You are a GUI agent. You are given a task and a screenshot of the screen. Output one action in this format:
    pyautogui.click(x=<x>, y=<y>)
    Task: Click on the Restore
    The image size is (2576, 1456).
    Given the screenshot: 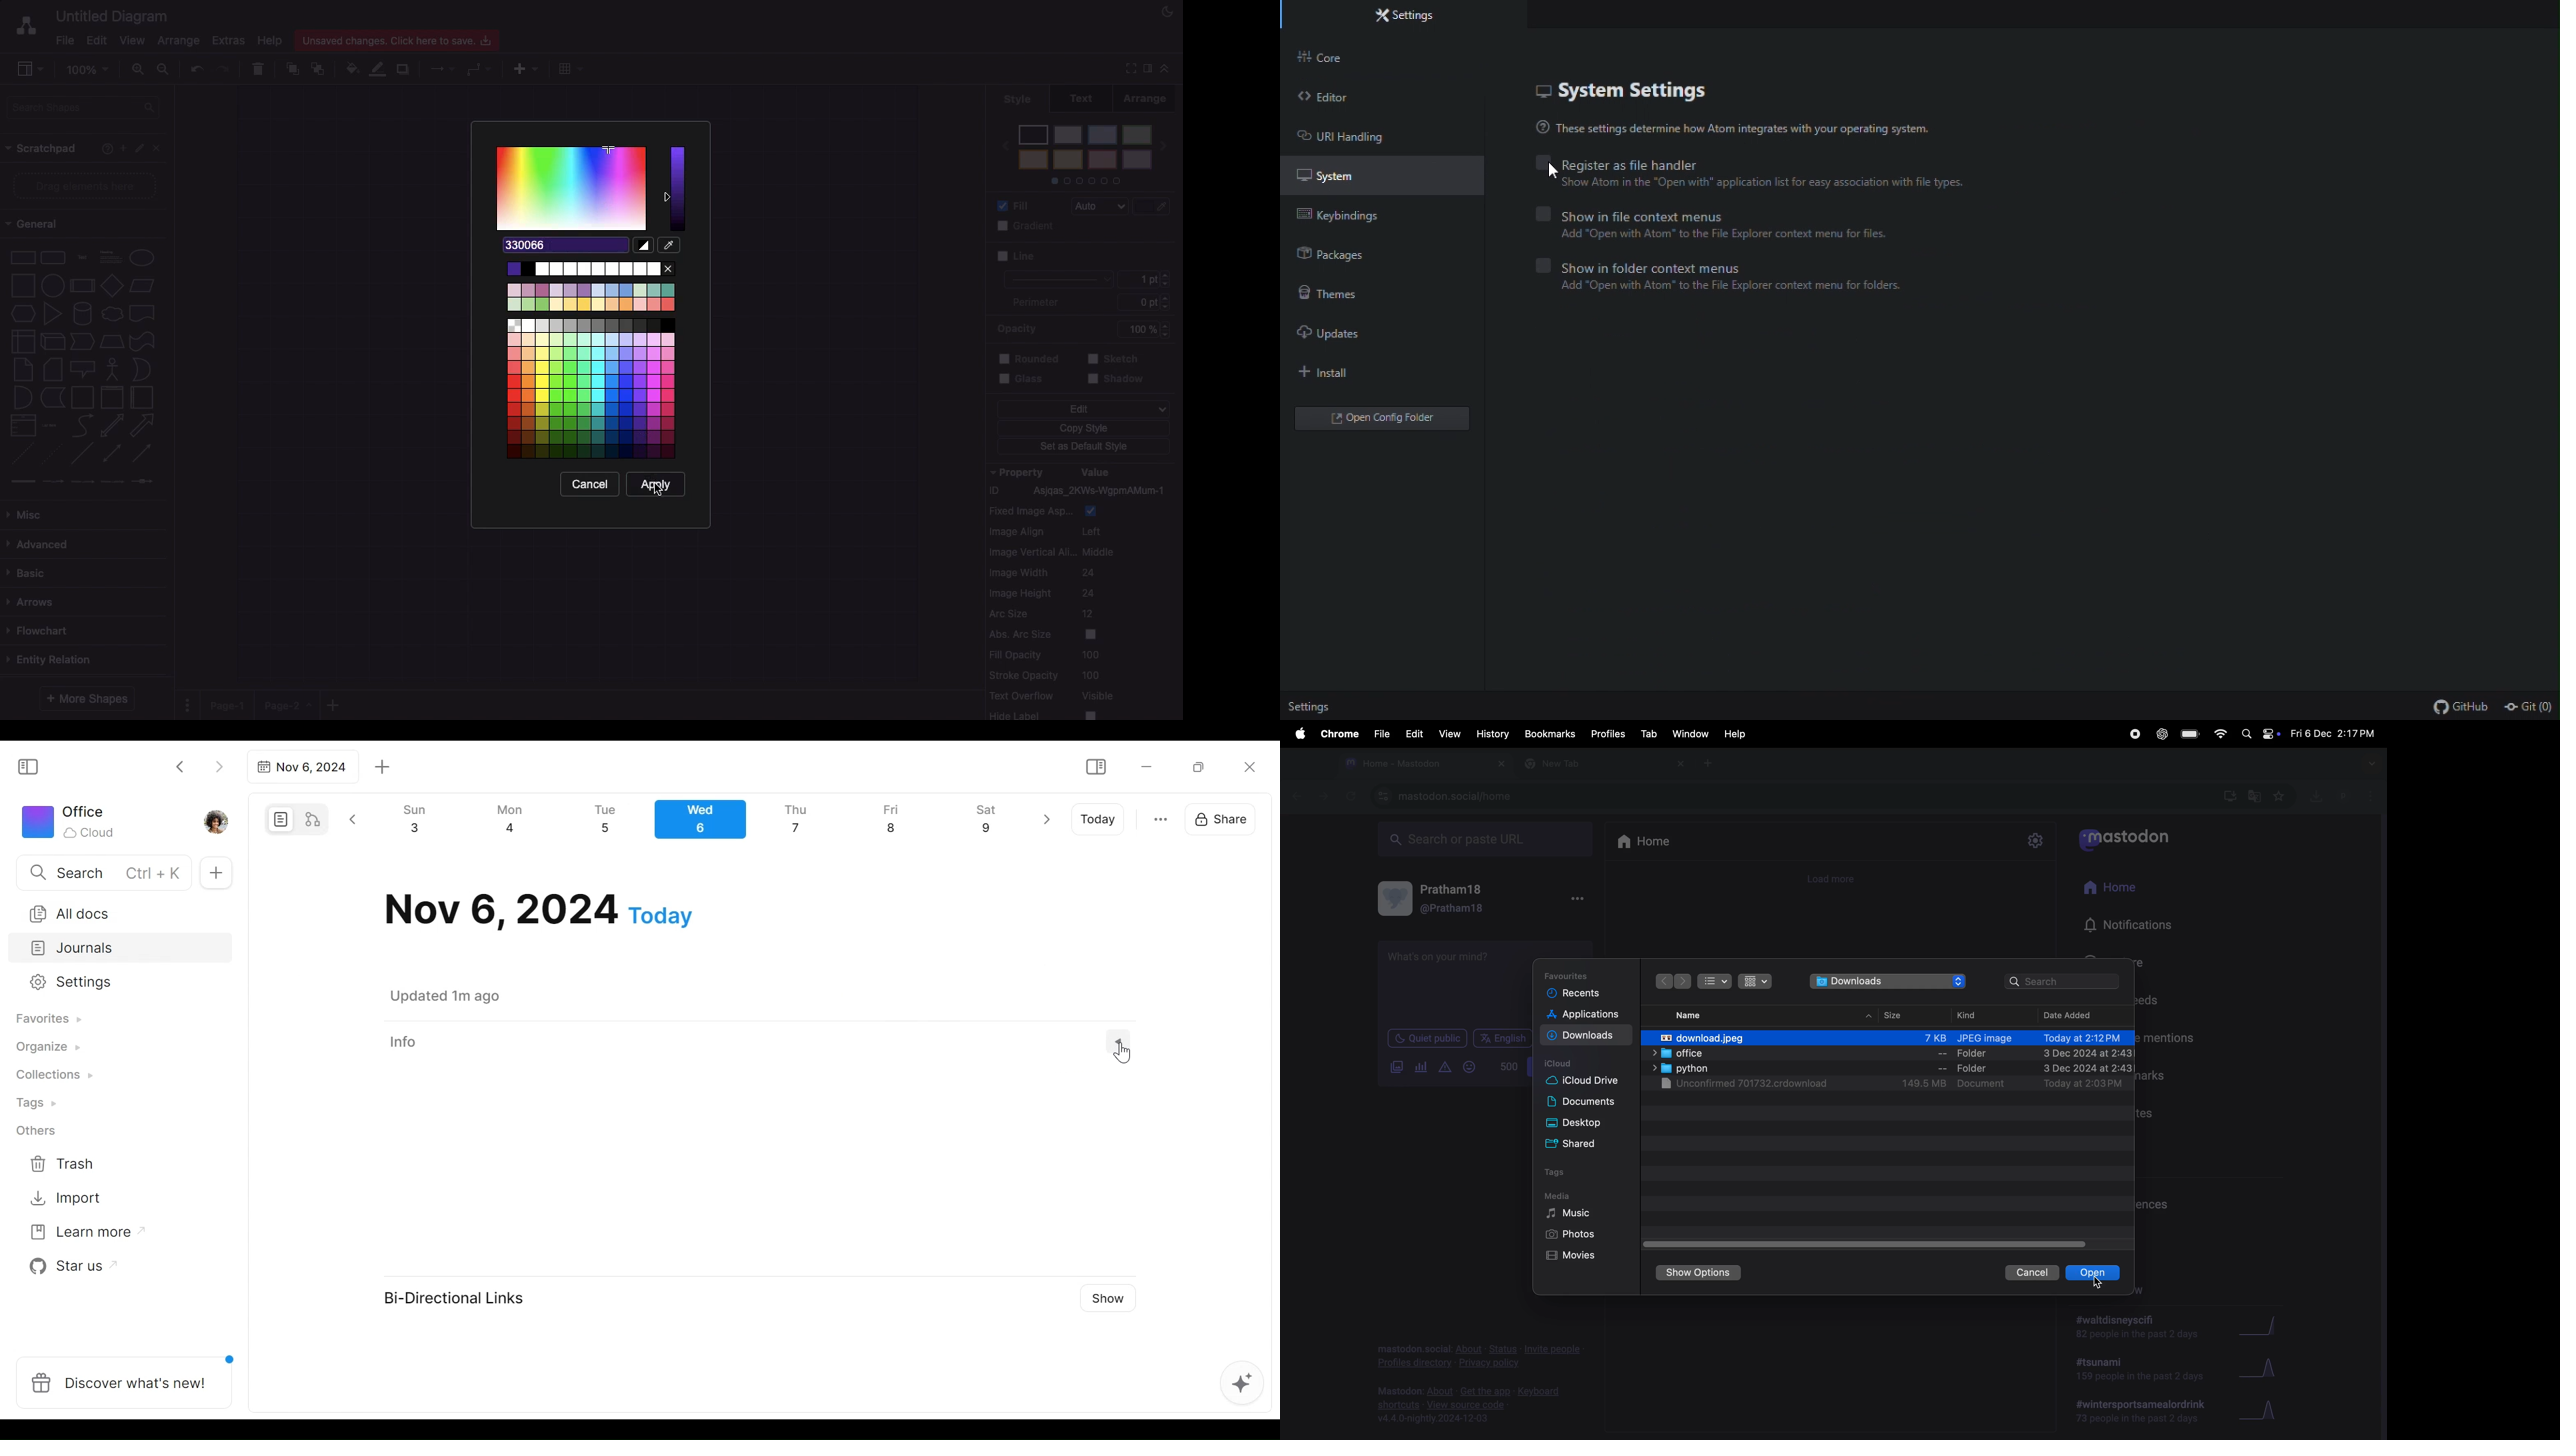 What is the action you would take?
    pyautogui.click(x=1203, y=766)
    